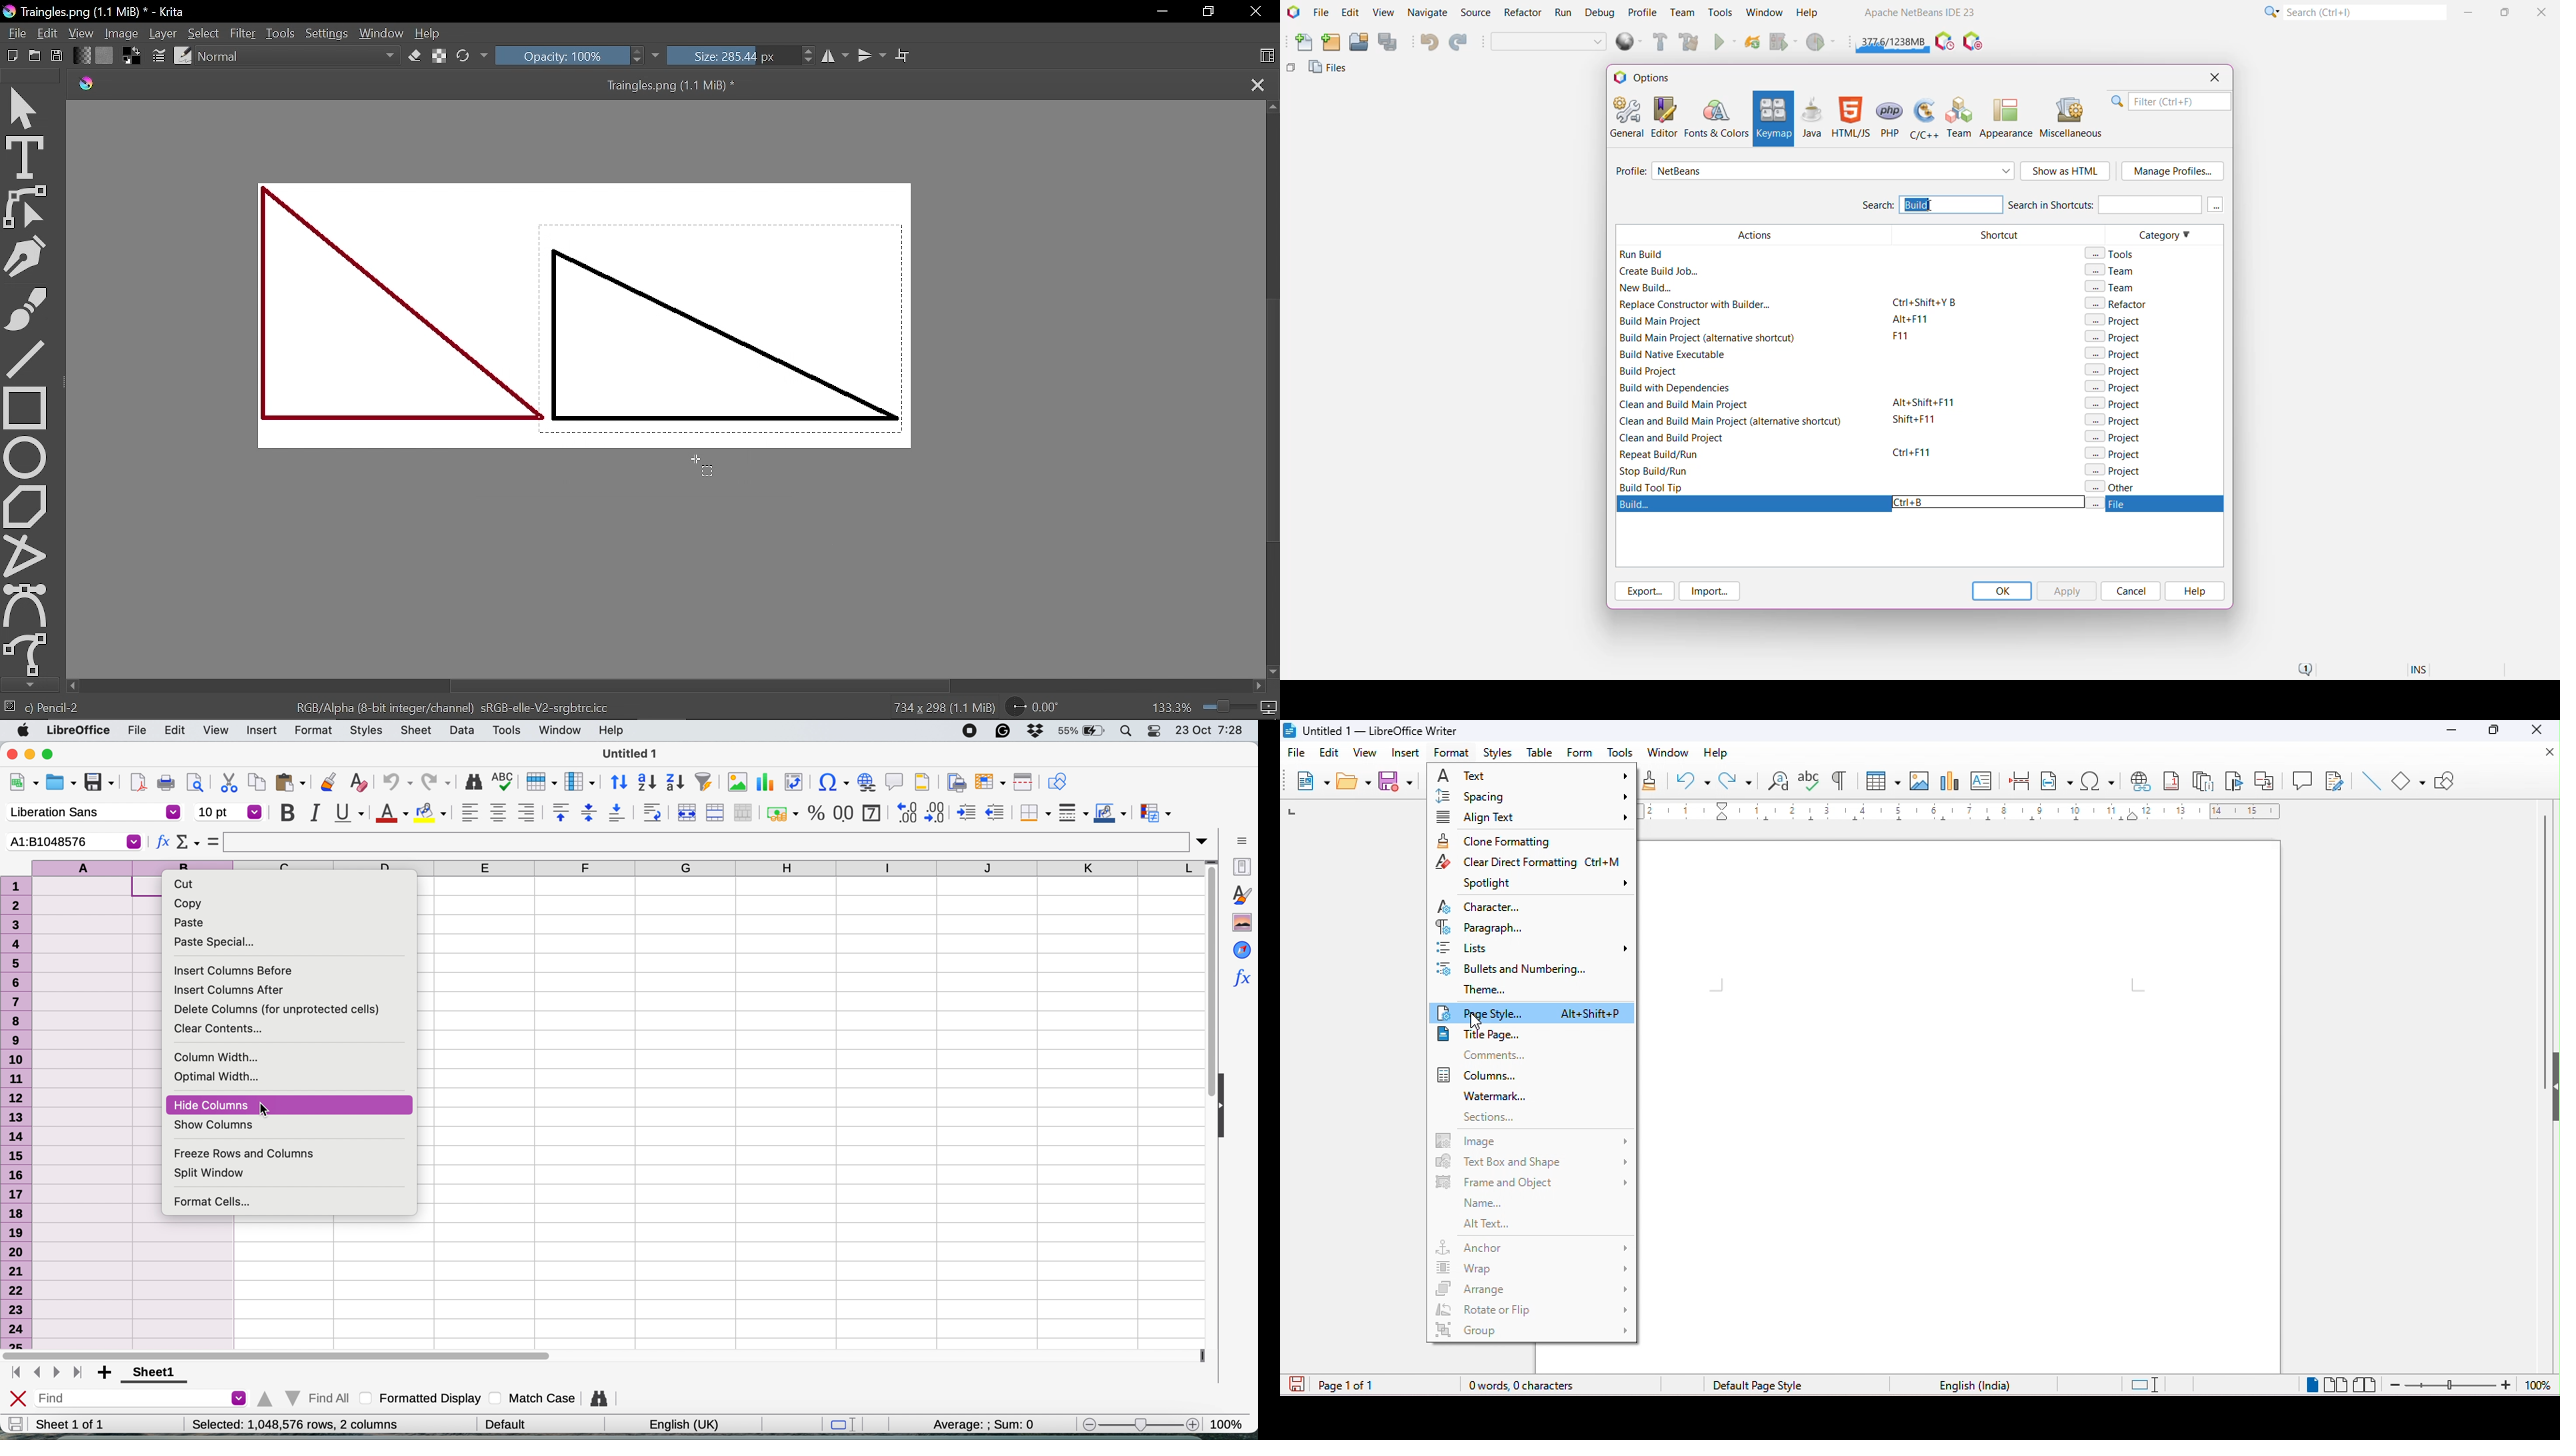 The height and width of the screenshot is (1456, 2576). What do you see at coordinates (1313, 785) in the screenshot?
I see `new` at bounding box center [1313, 785].